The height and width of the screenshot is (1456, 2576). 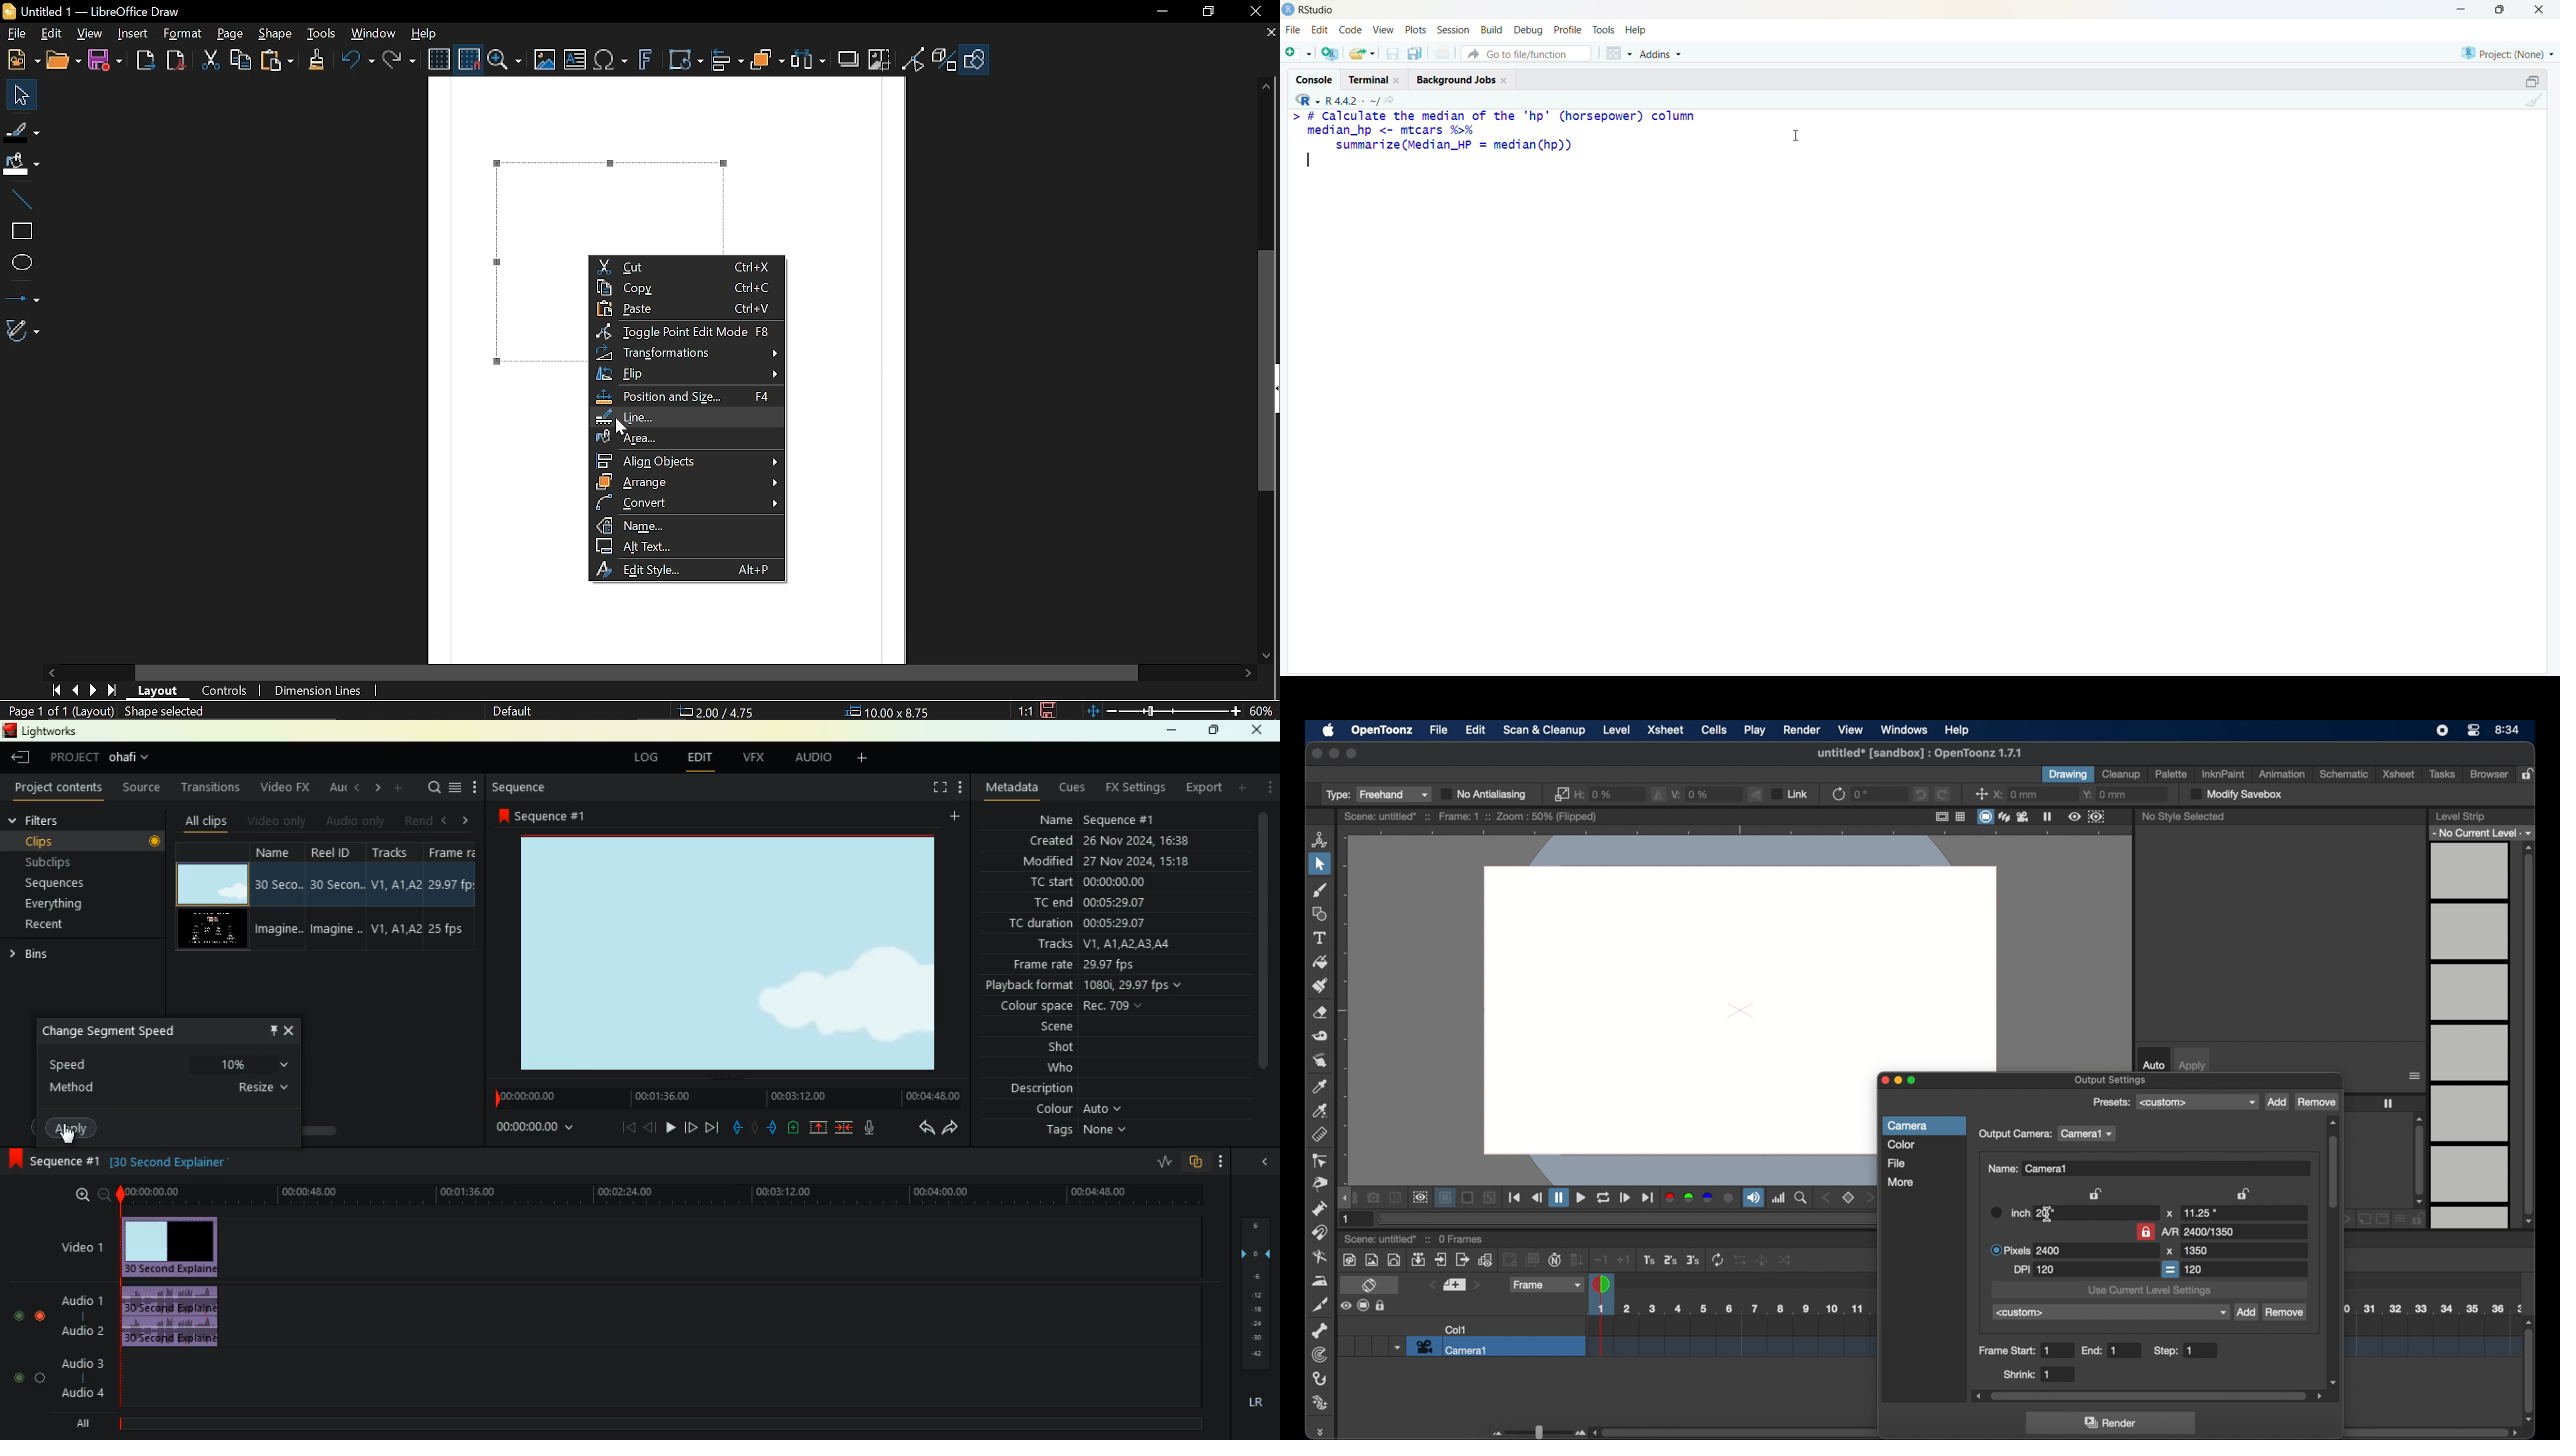 What do you see at coordinates (1443, 53) in the screenshot?
I see `print` at bounding box center [1443, 53].